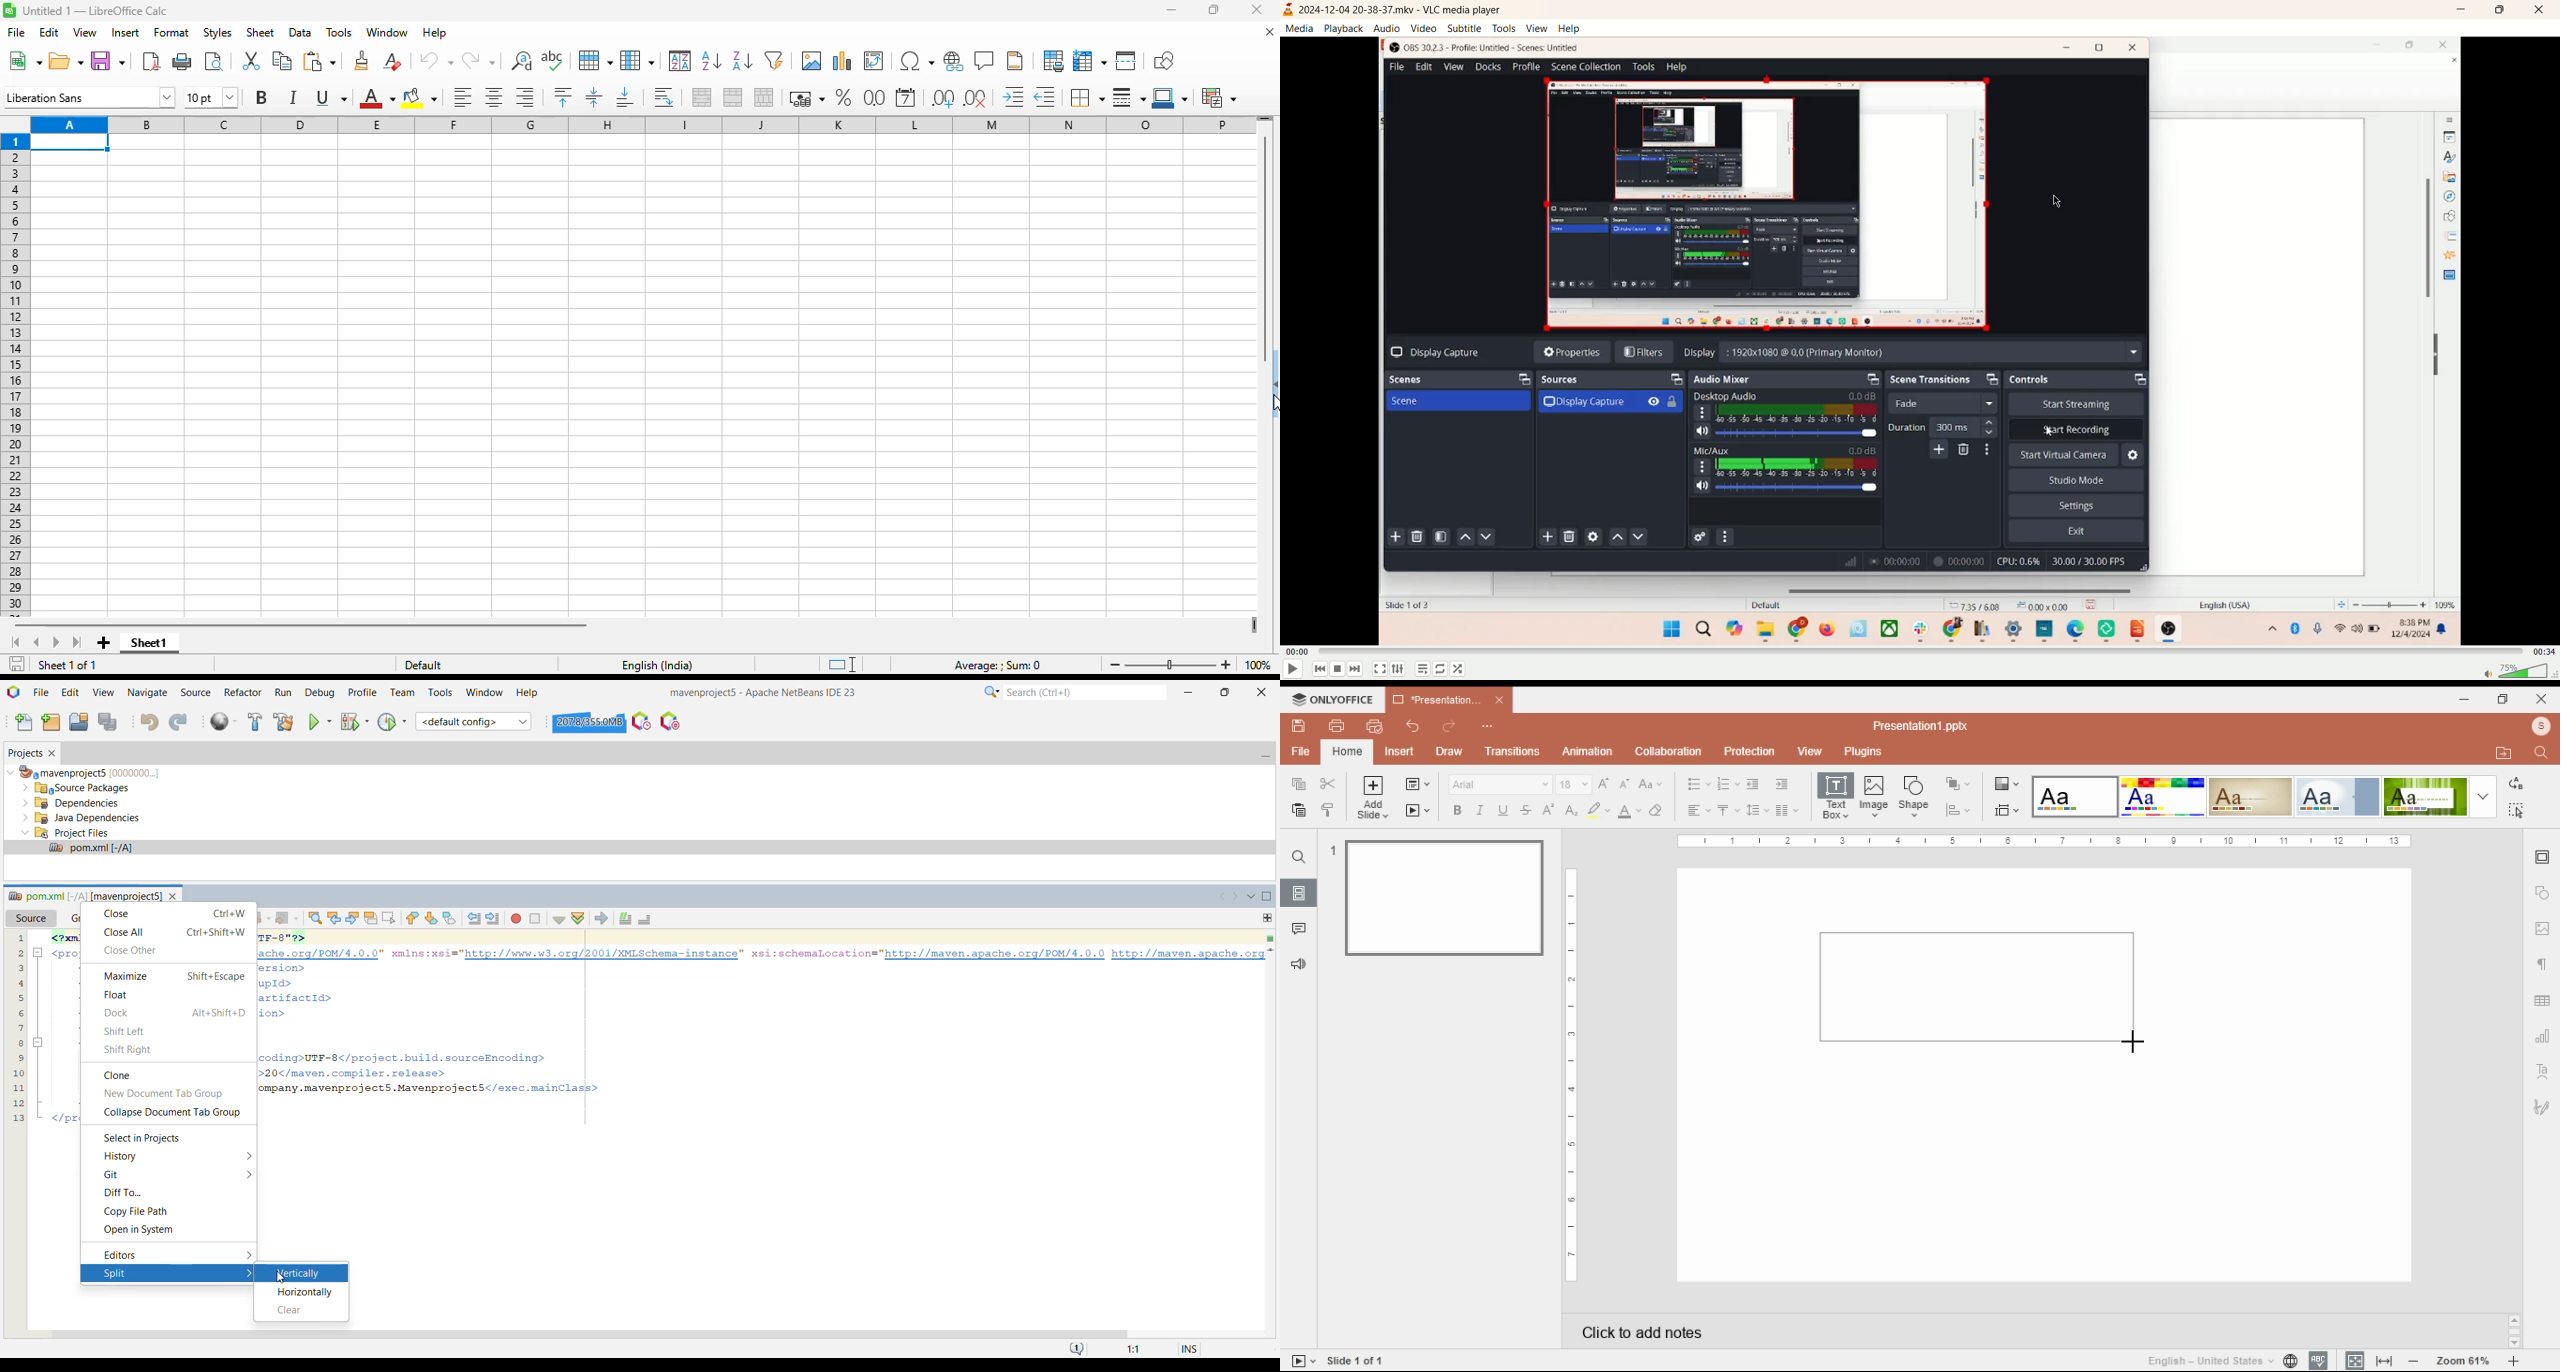 The height and width of the screenshot is (1372, 2576). Describe the element at coordinates (1335, 726) in the screenshot. I see `print file` at that location.